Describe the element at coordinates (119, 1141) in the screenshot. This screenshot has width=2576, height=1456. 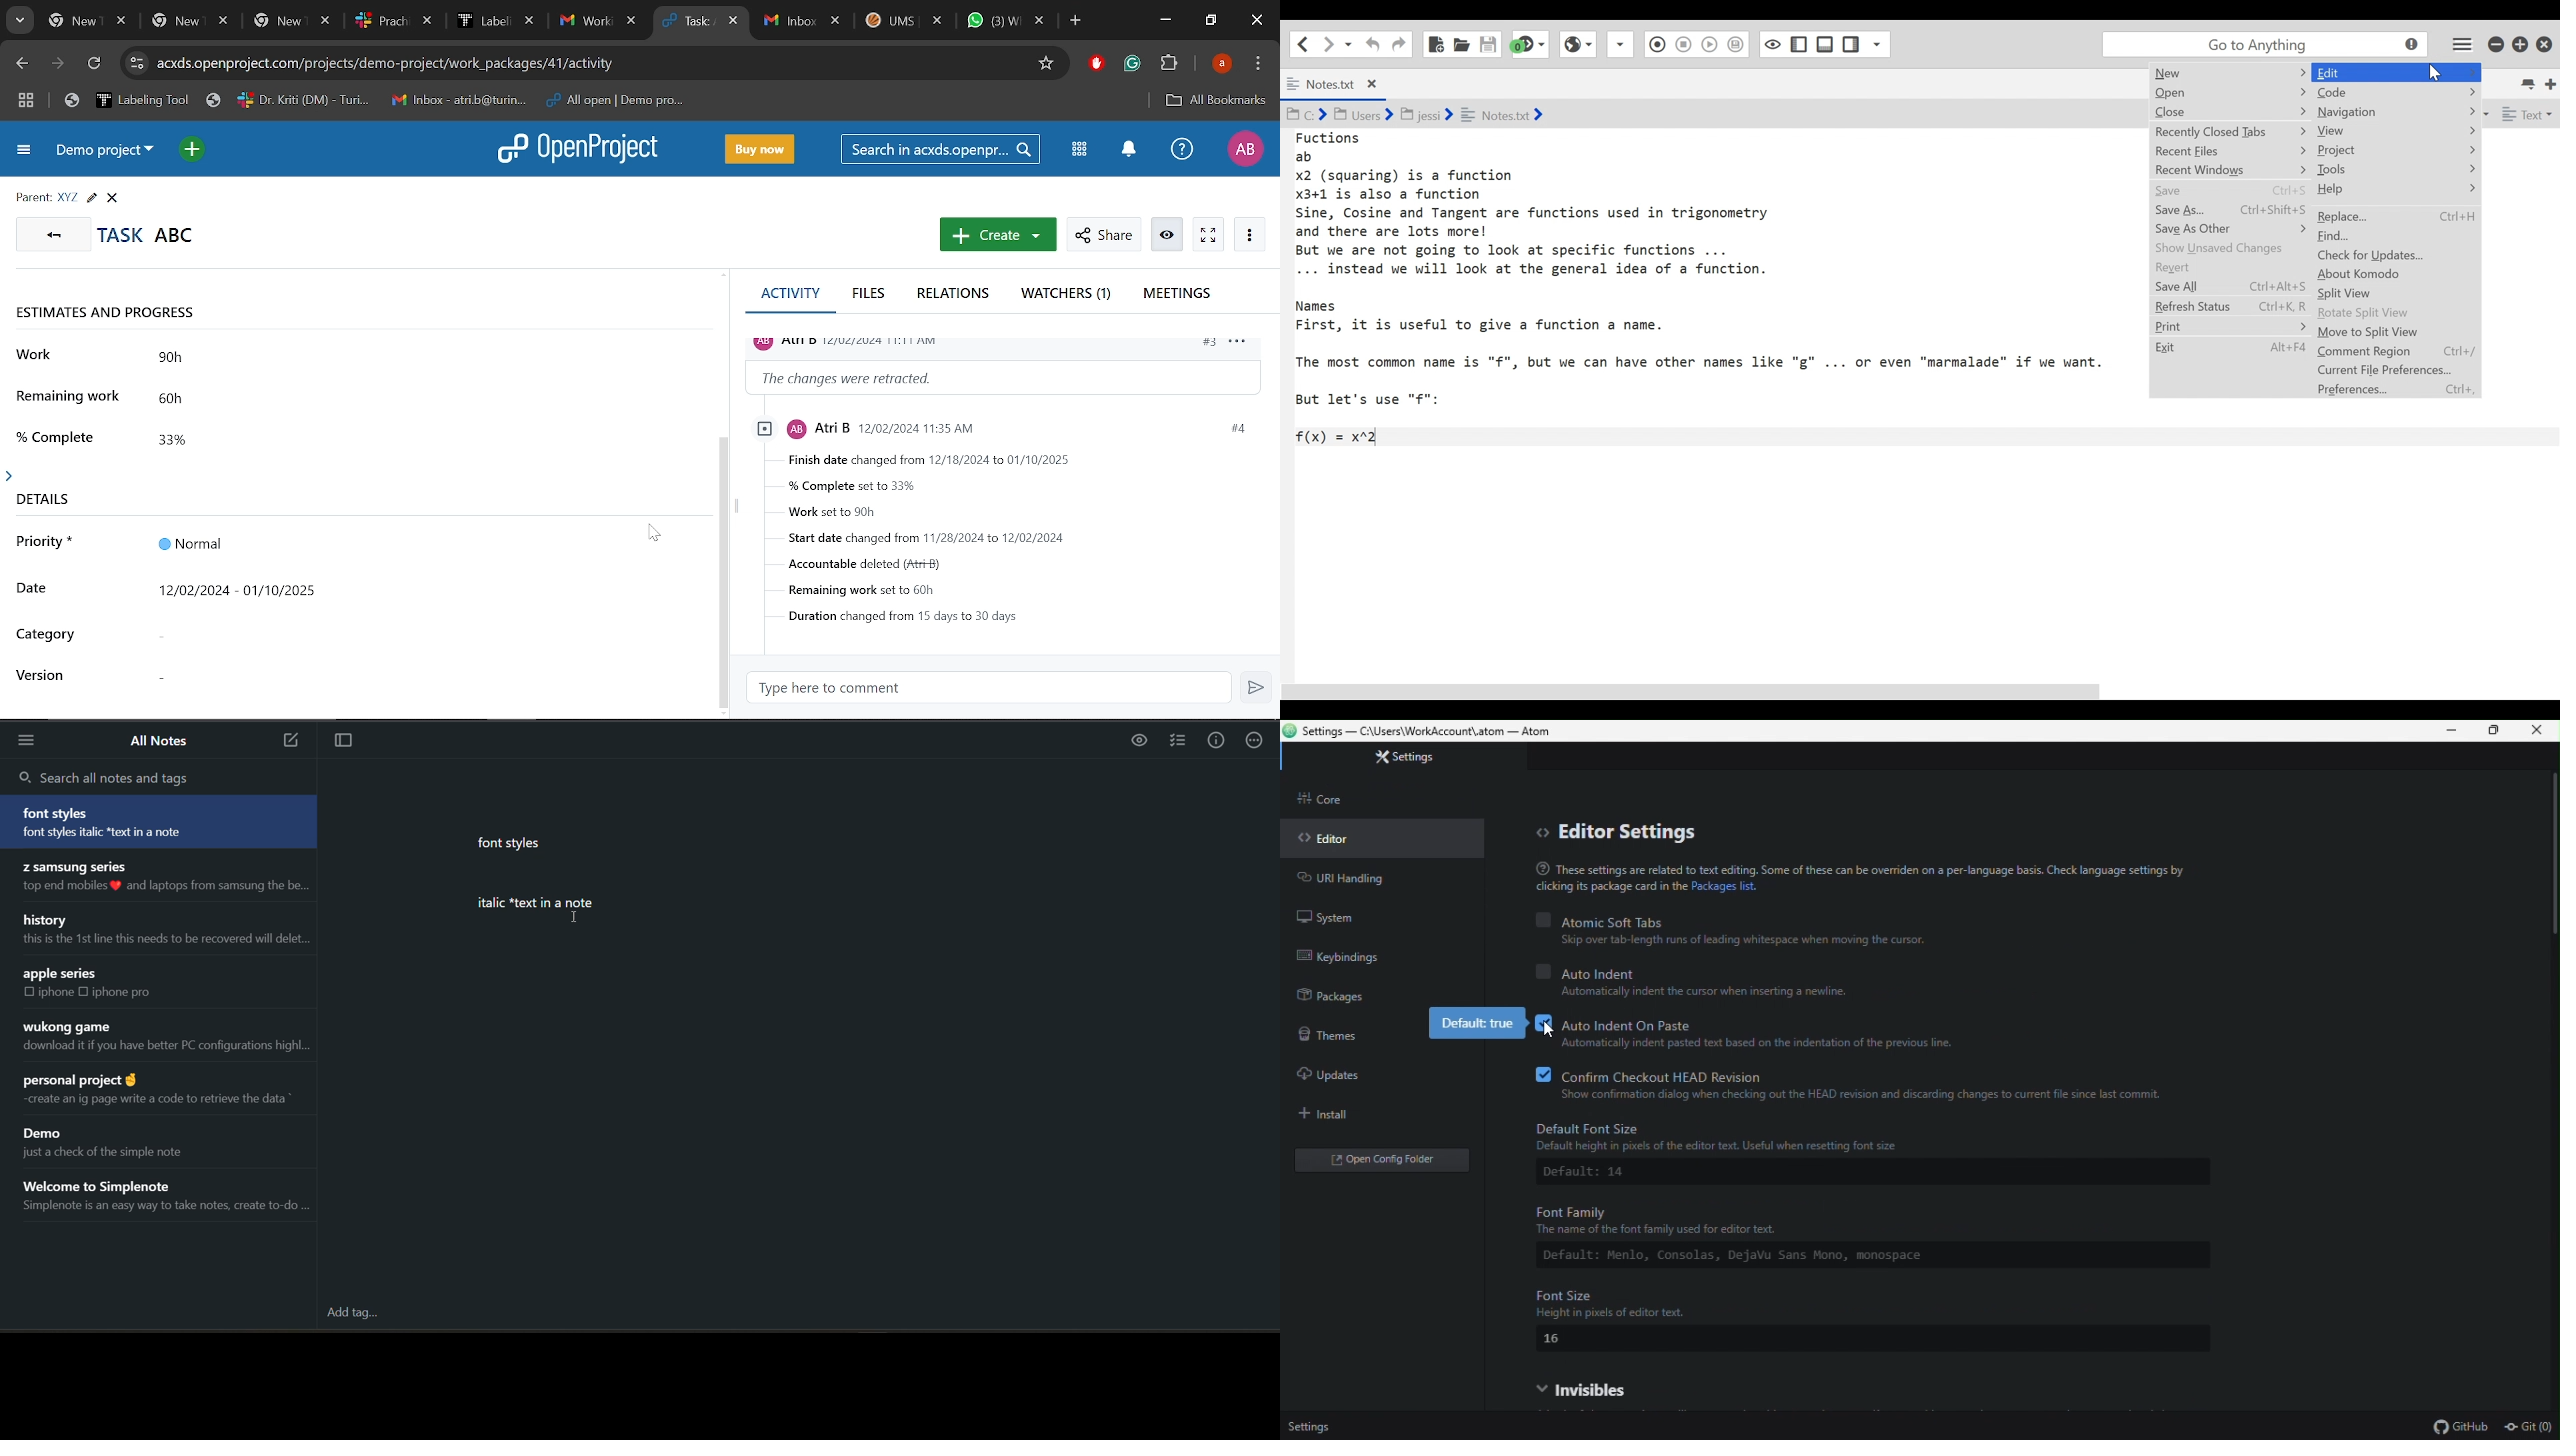
I see `note title and preview` at that location.